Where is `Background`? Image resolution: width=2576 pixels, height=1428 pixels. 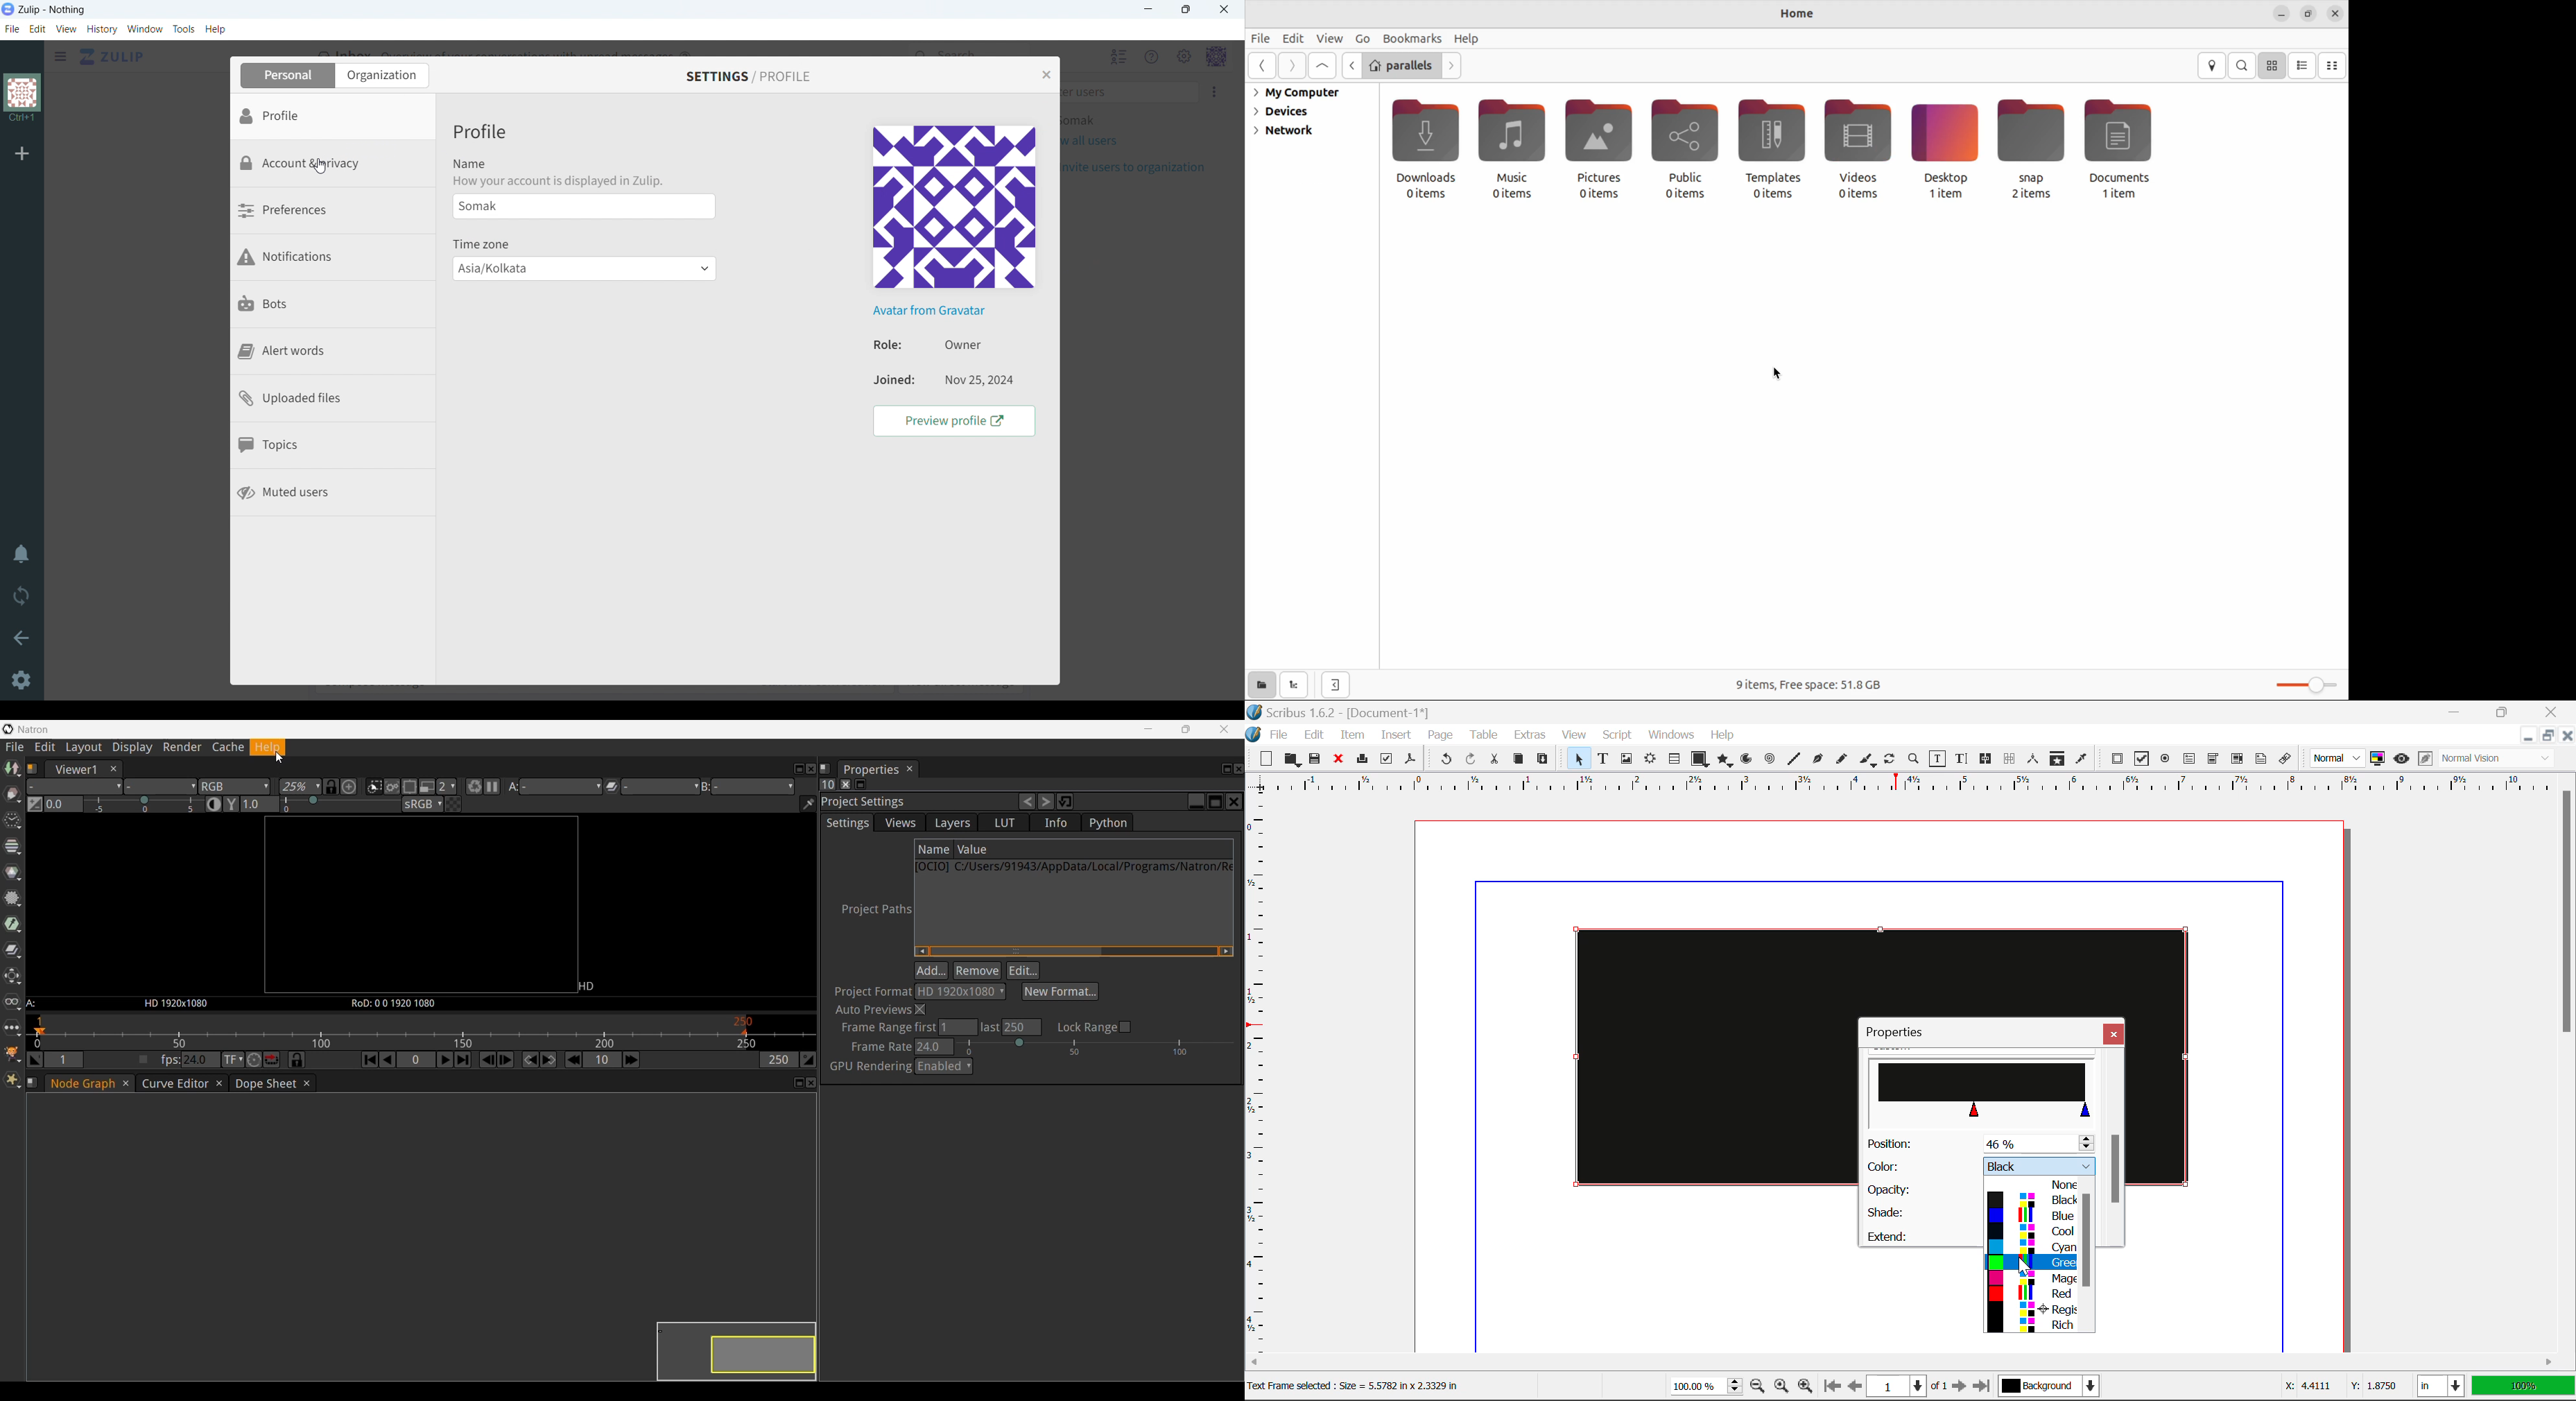
Background is located at coordinates (2052, 1388).